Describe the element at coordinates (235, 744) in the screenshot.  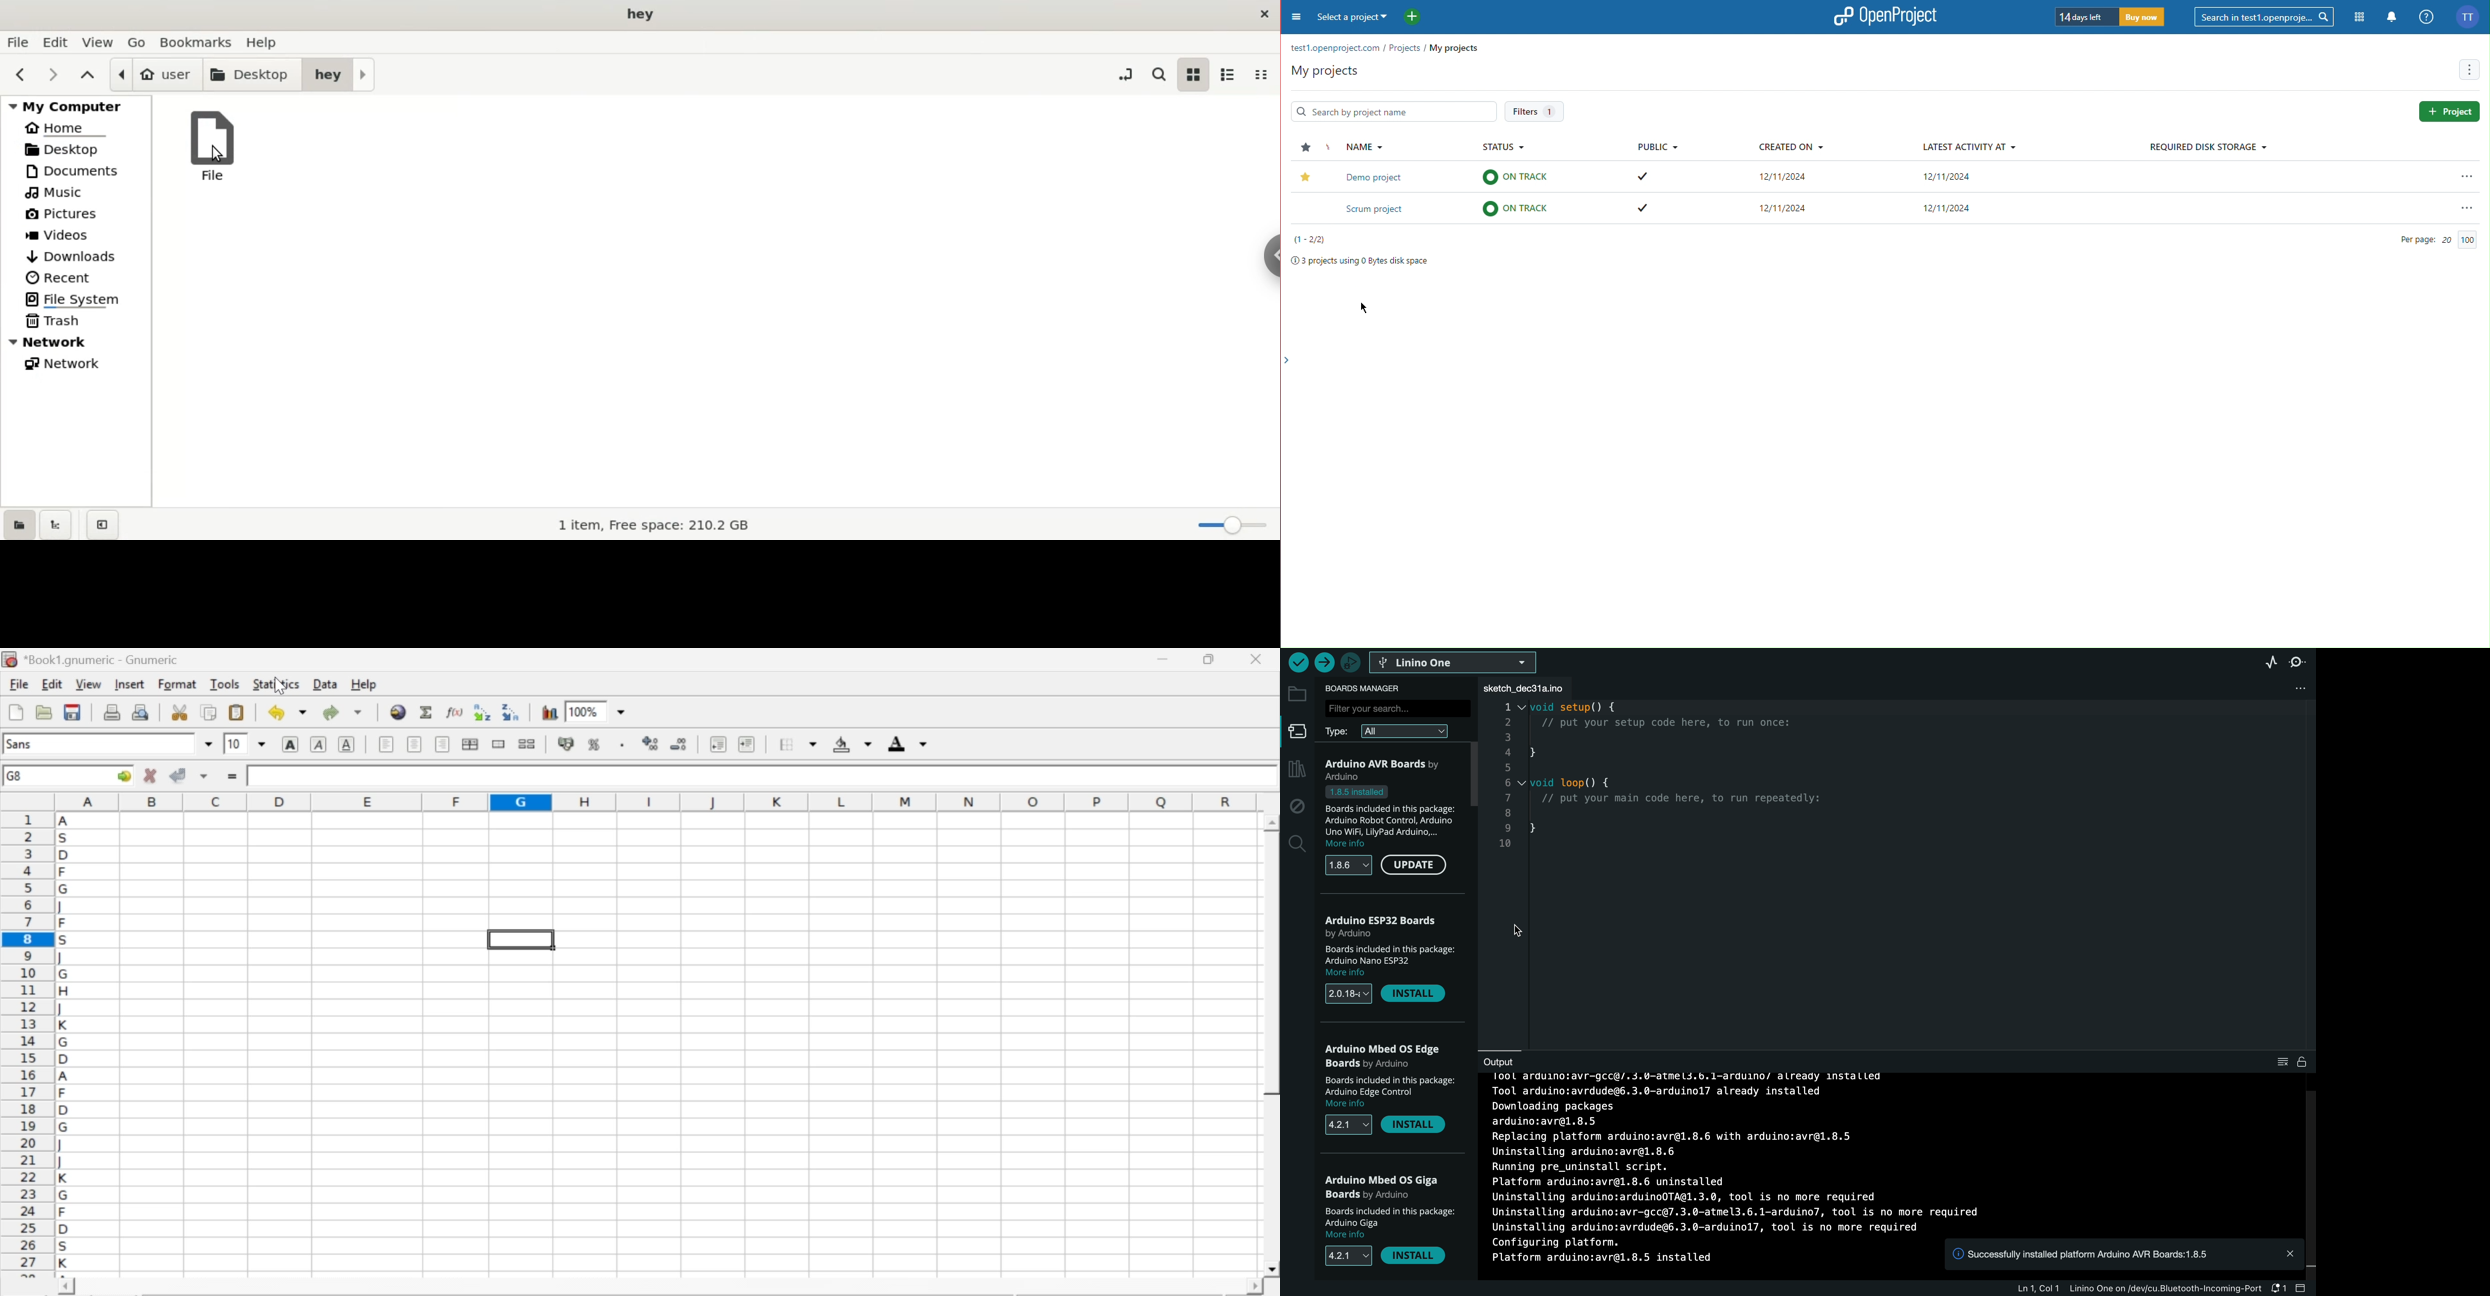
I see `10` at that location.